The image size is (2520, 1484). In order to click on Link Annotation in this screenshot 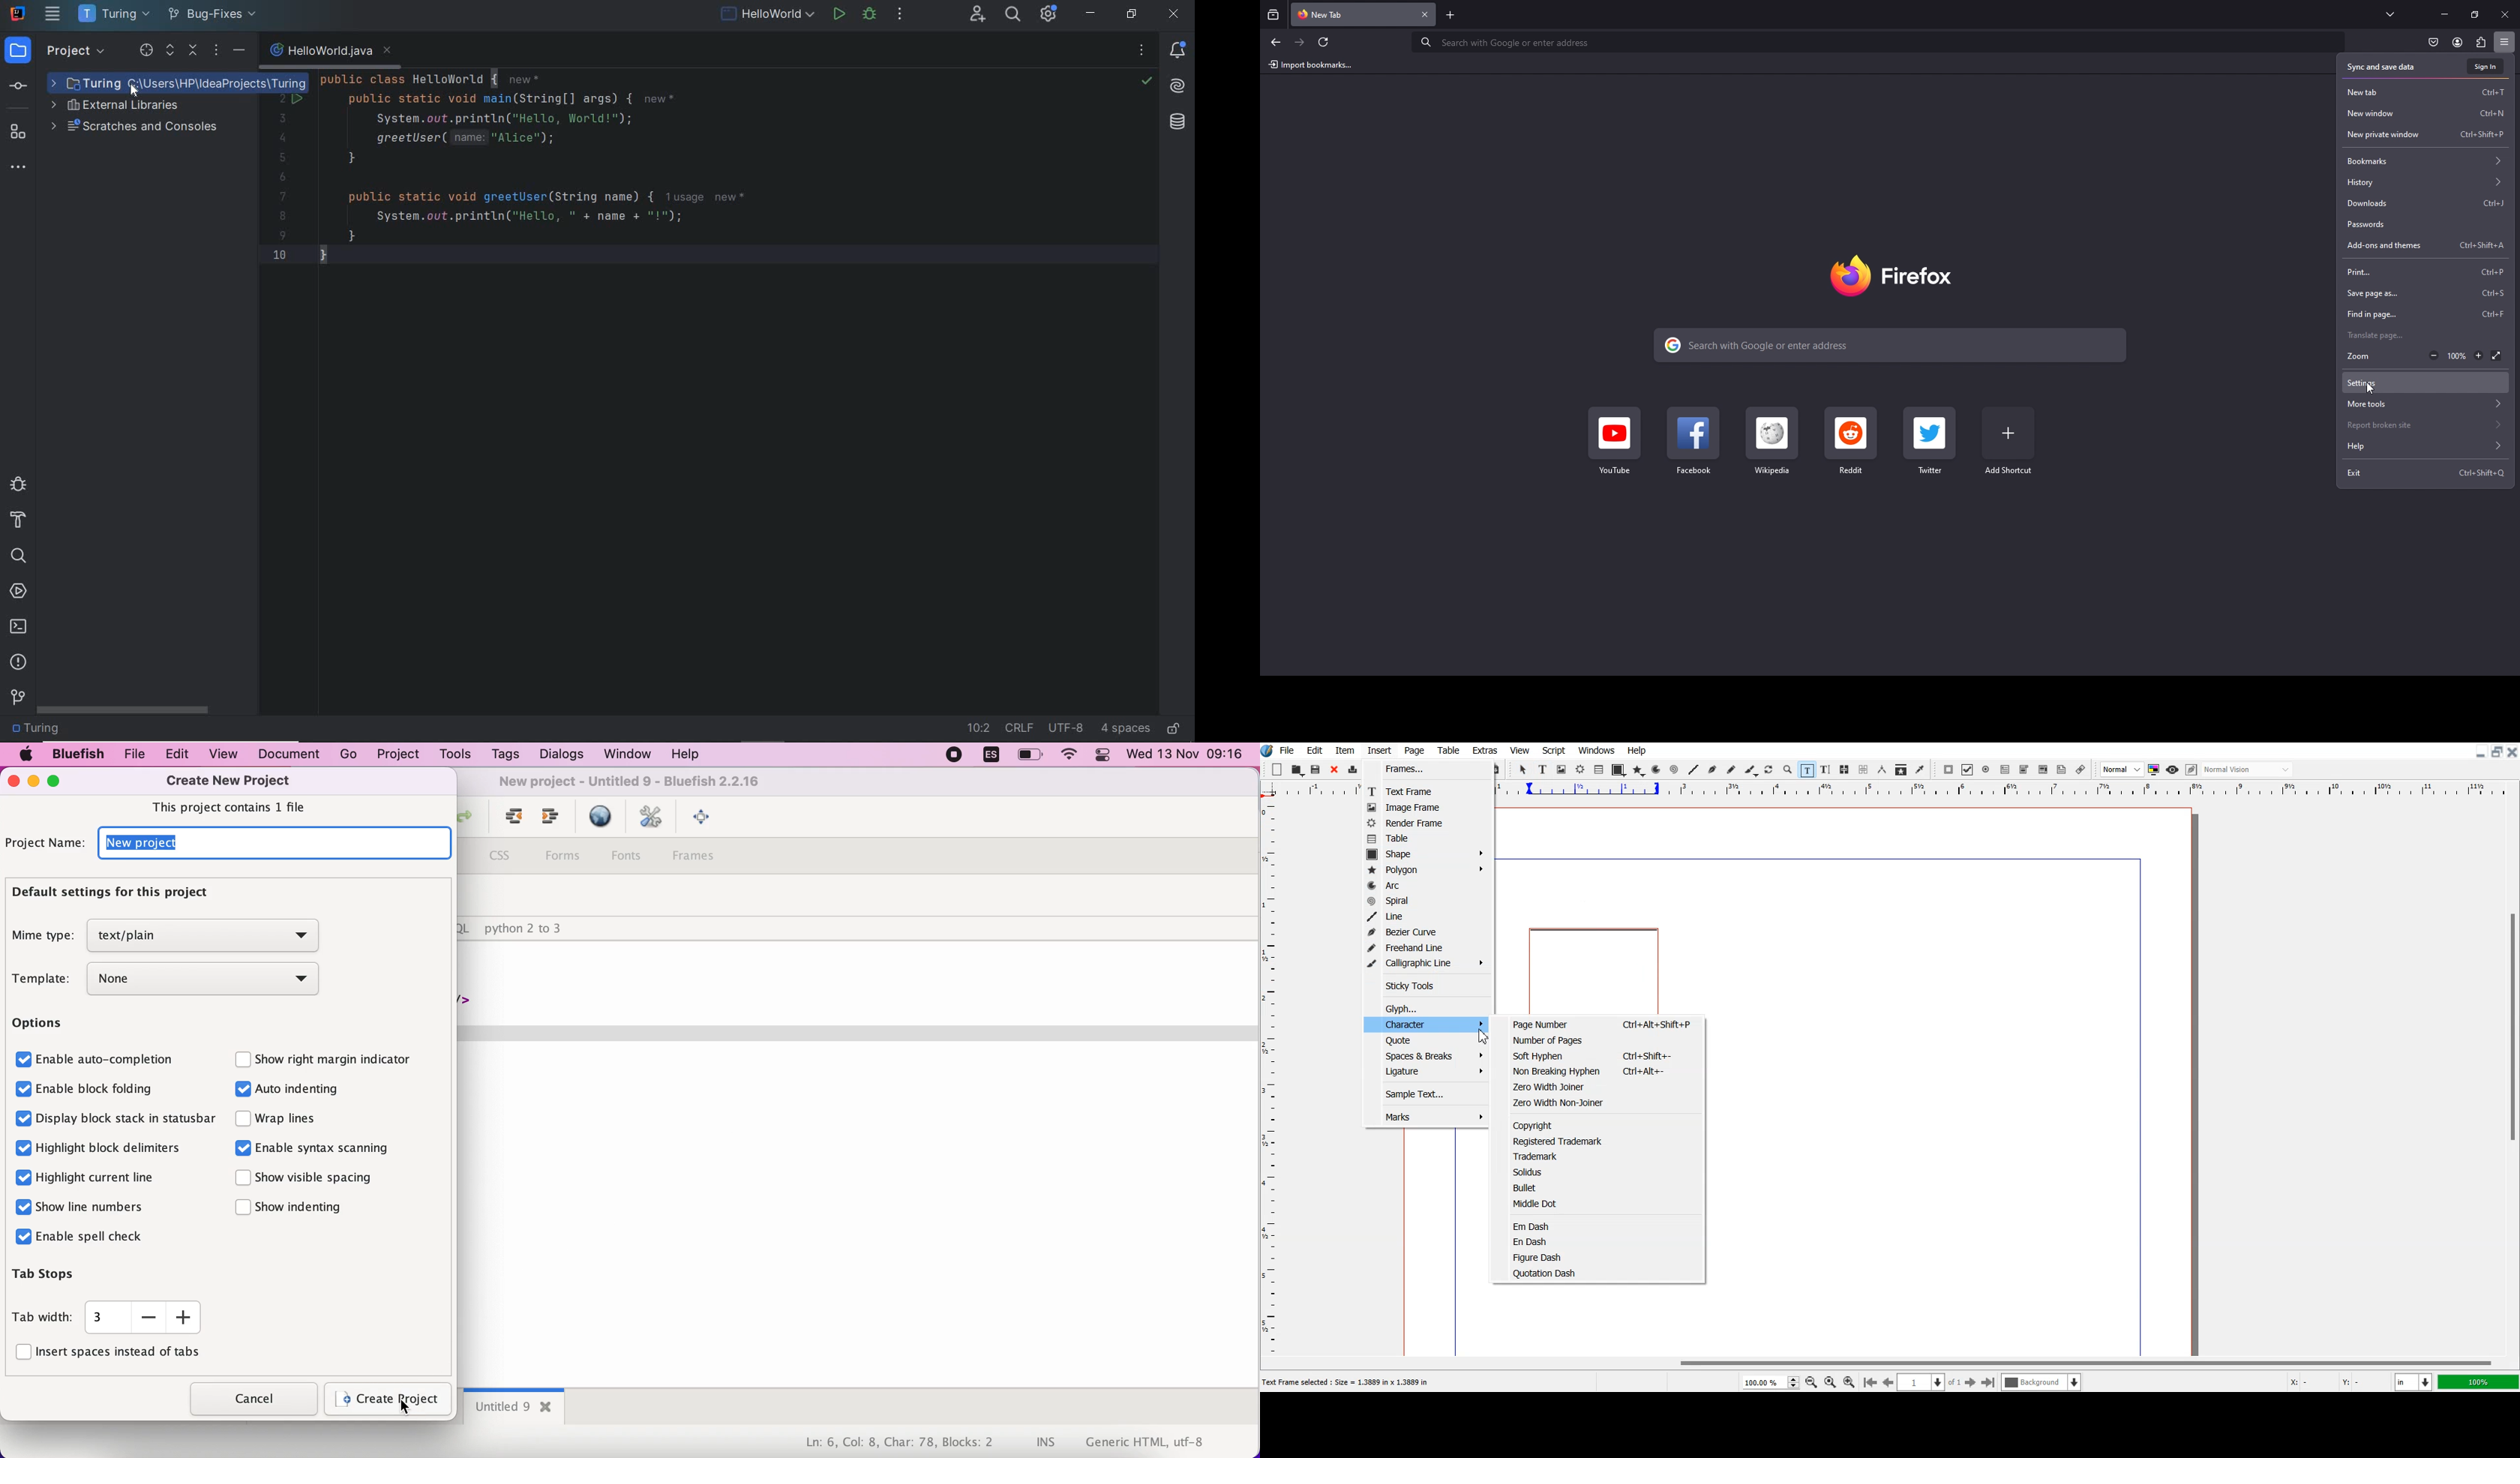, I will do `click(2080, 769)`.